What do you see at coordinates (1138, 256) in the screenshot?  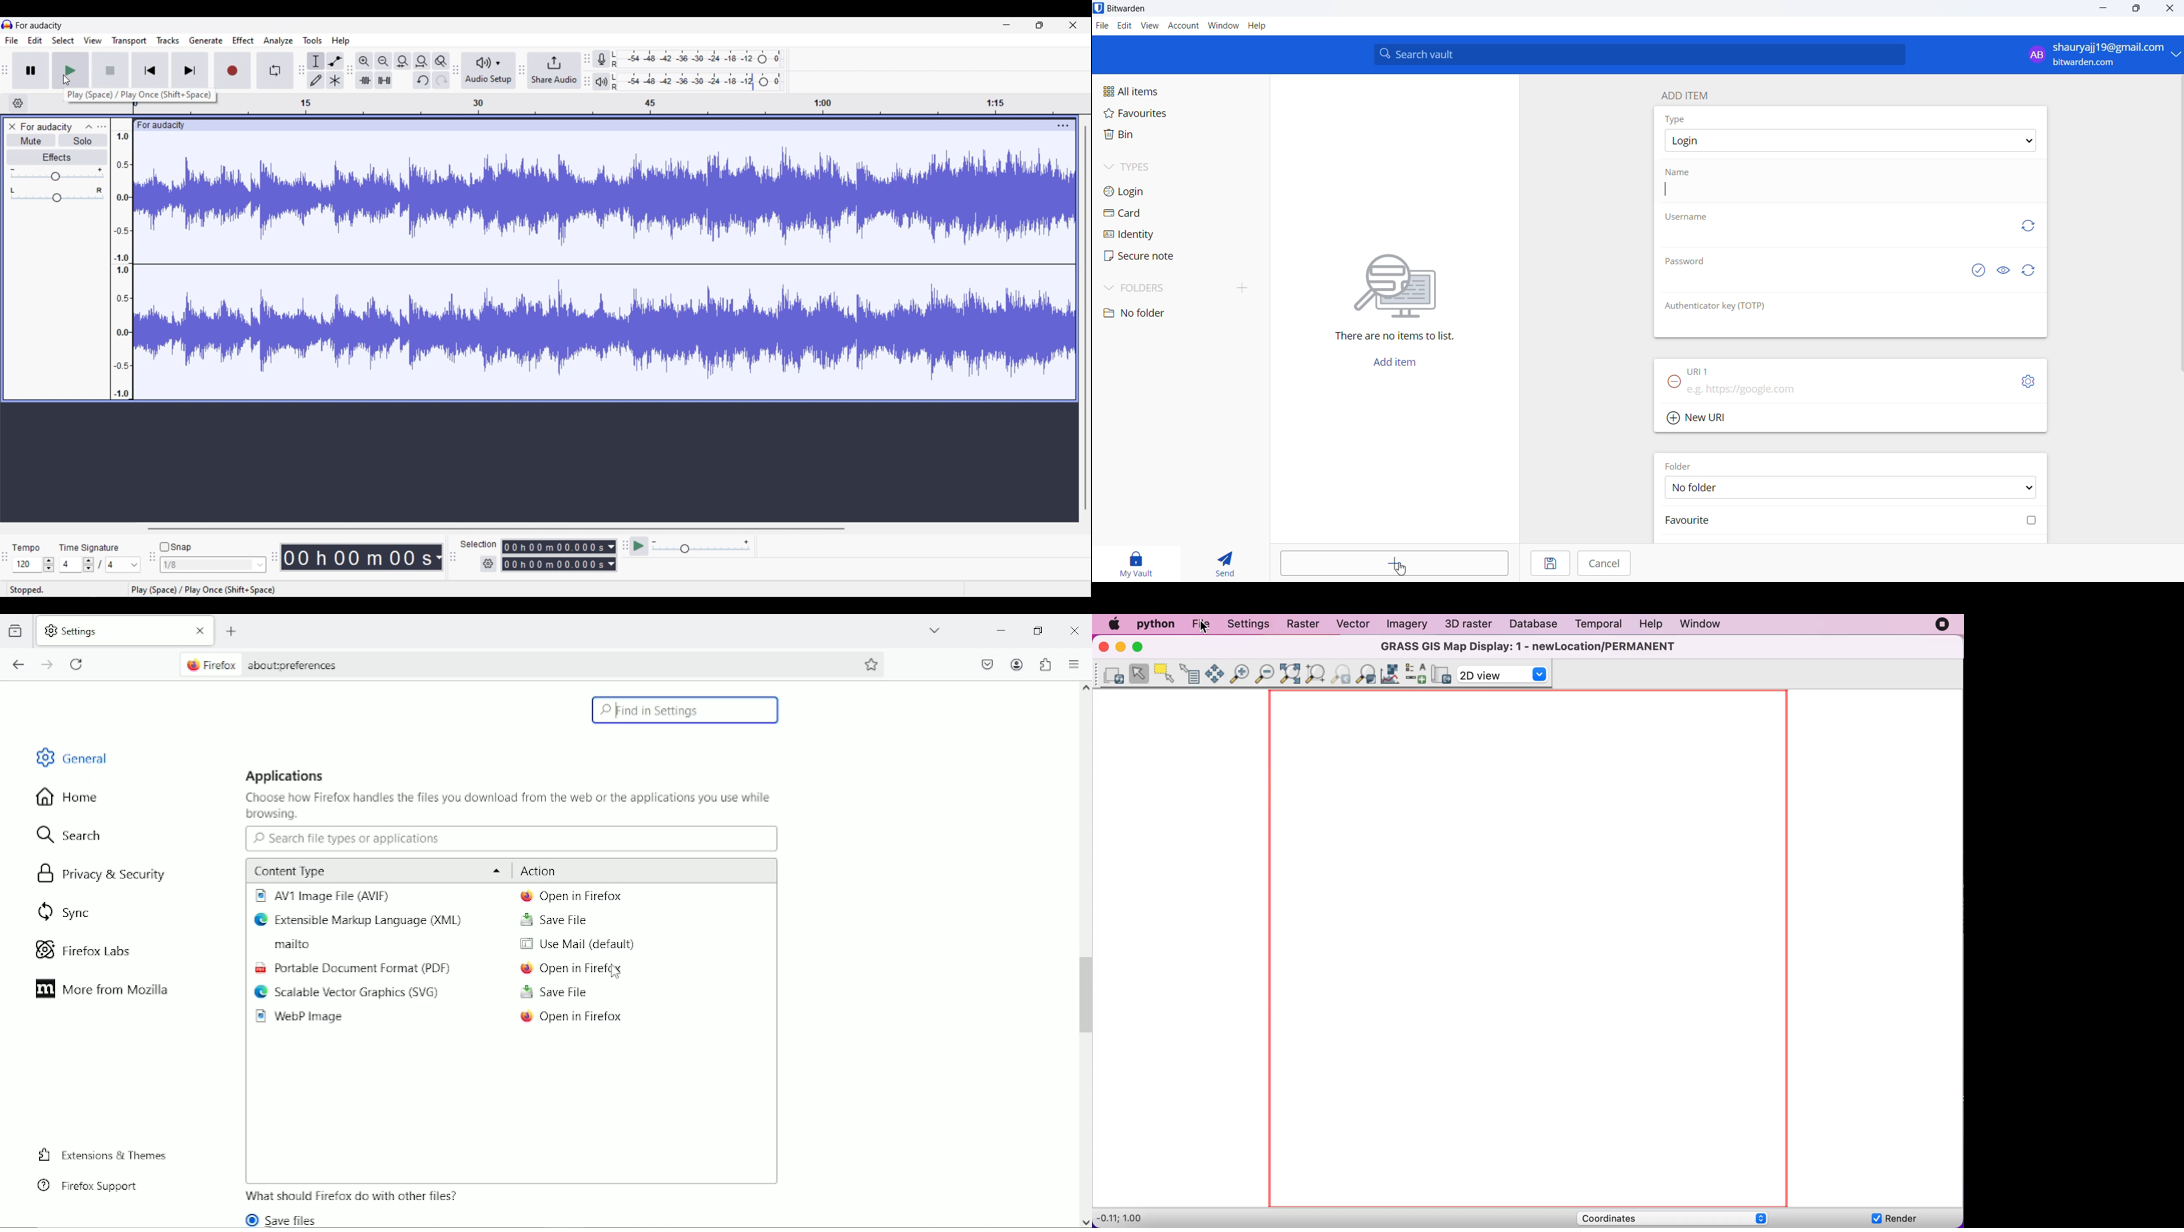 I see `secure note` at bounding box center [1138, 256].